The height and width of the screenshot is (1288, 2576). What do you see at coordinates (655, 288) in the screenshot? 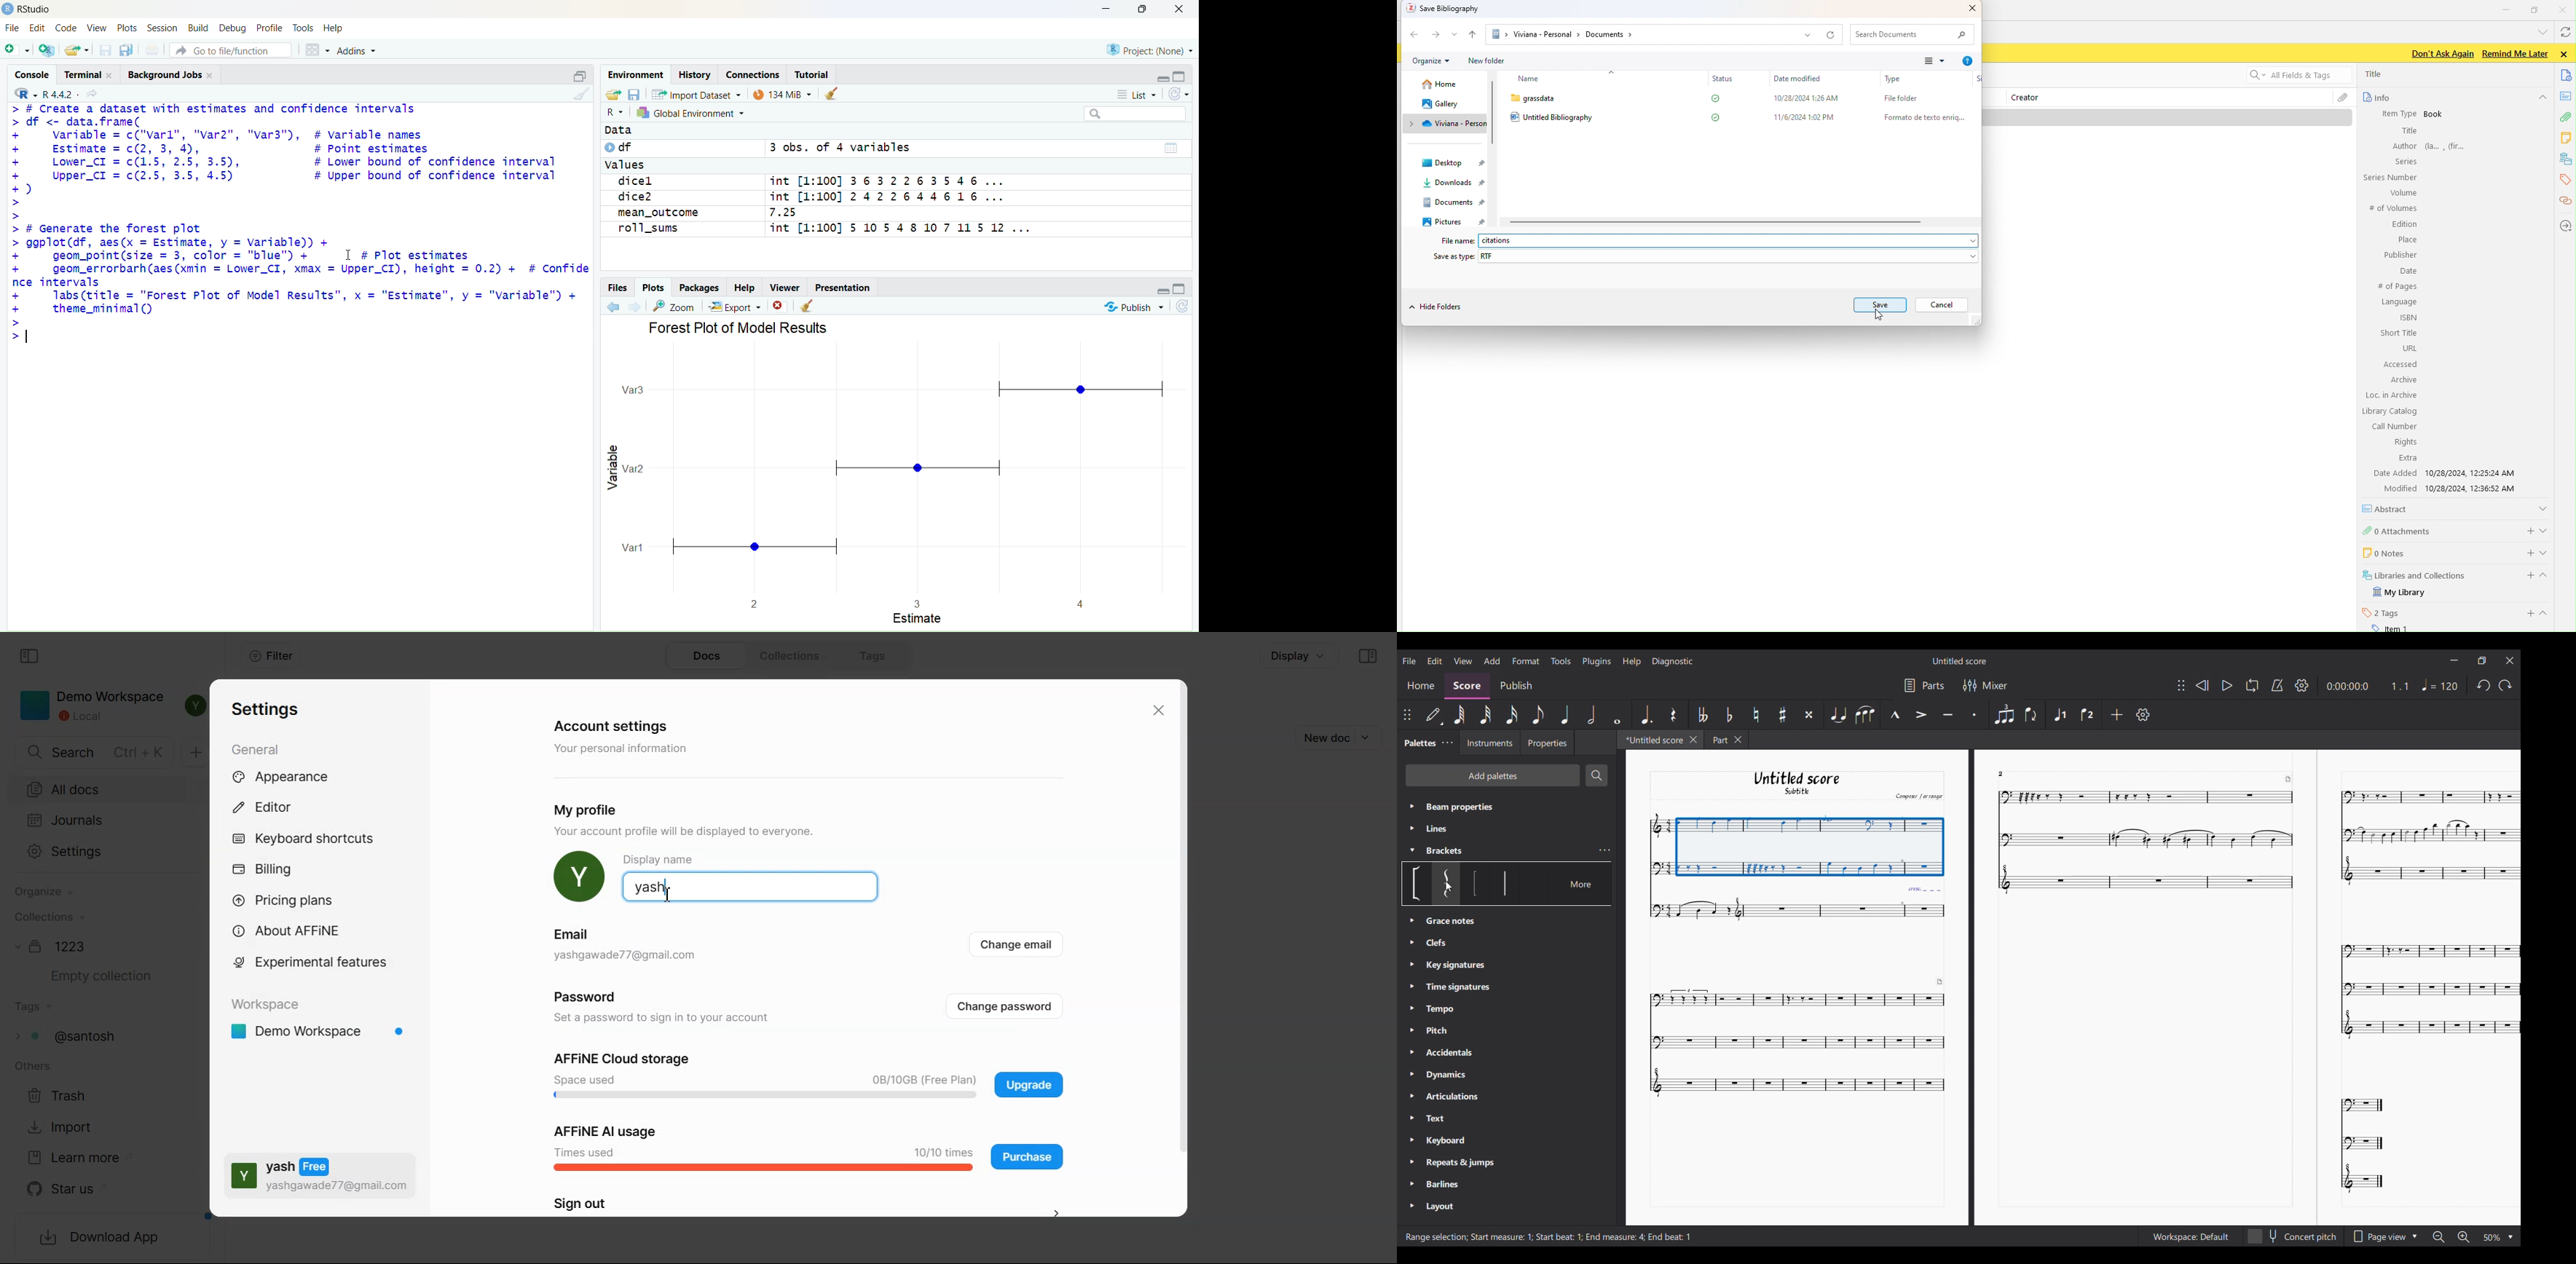
I see `Plots` at bounding box center [655, 288].